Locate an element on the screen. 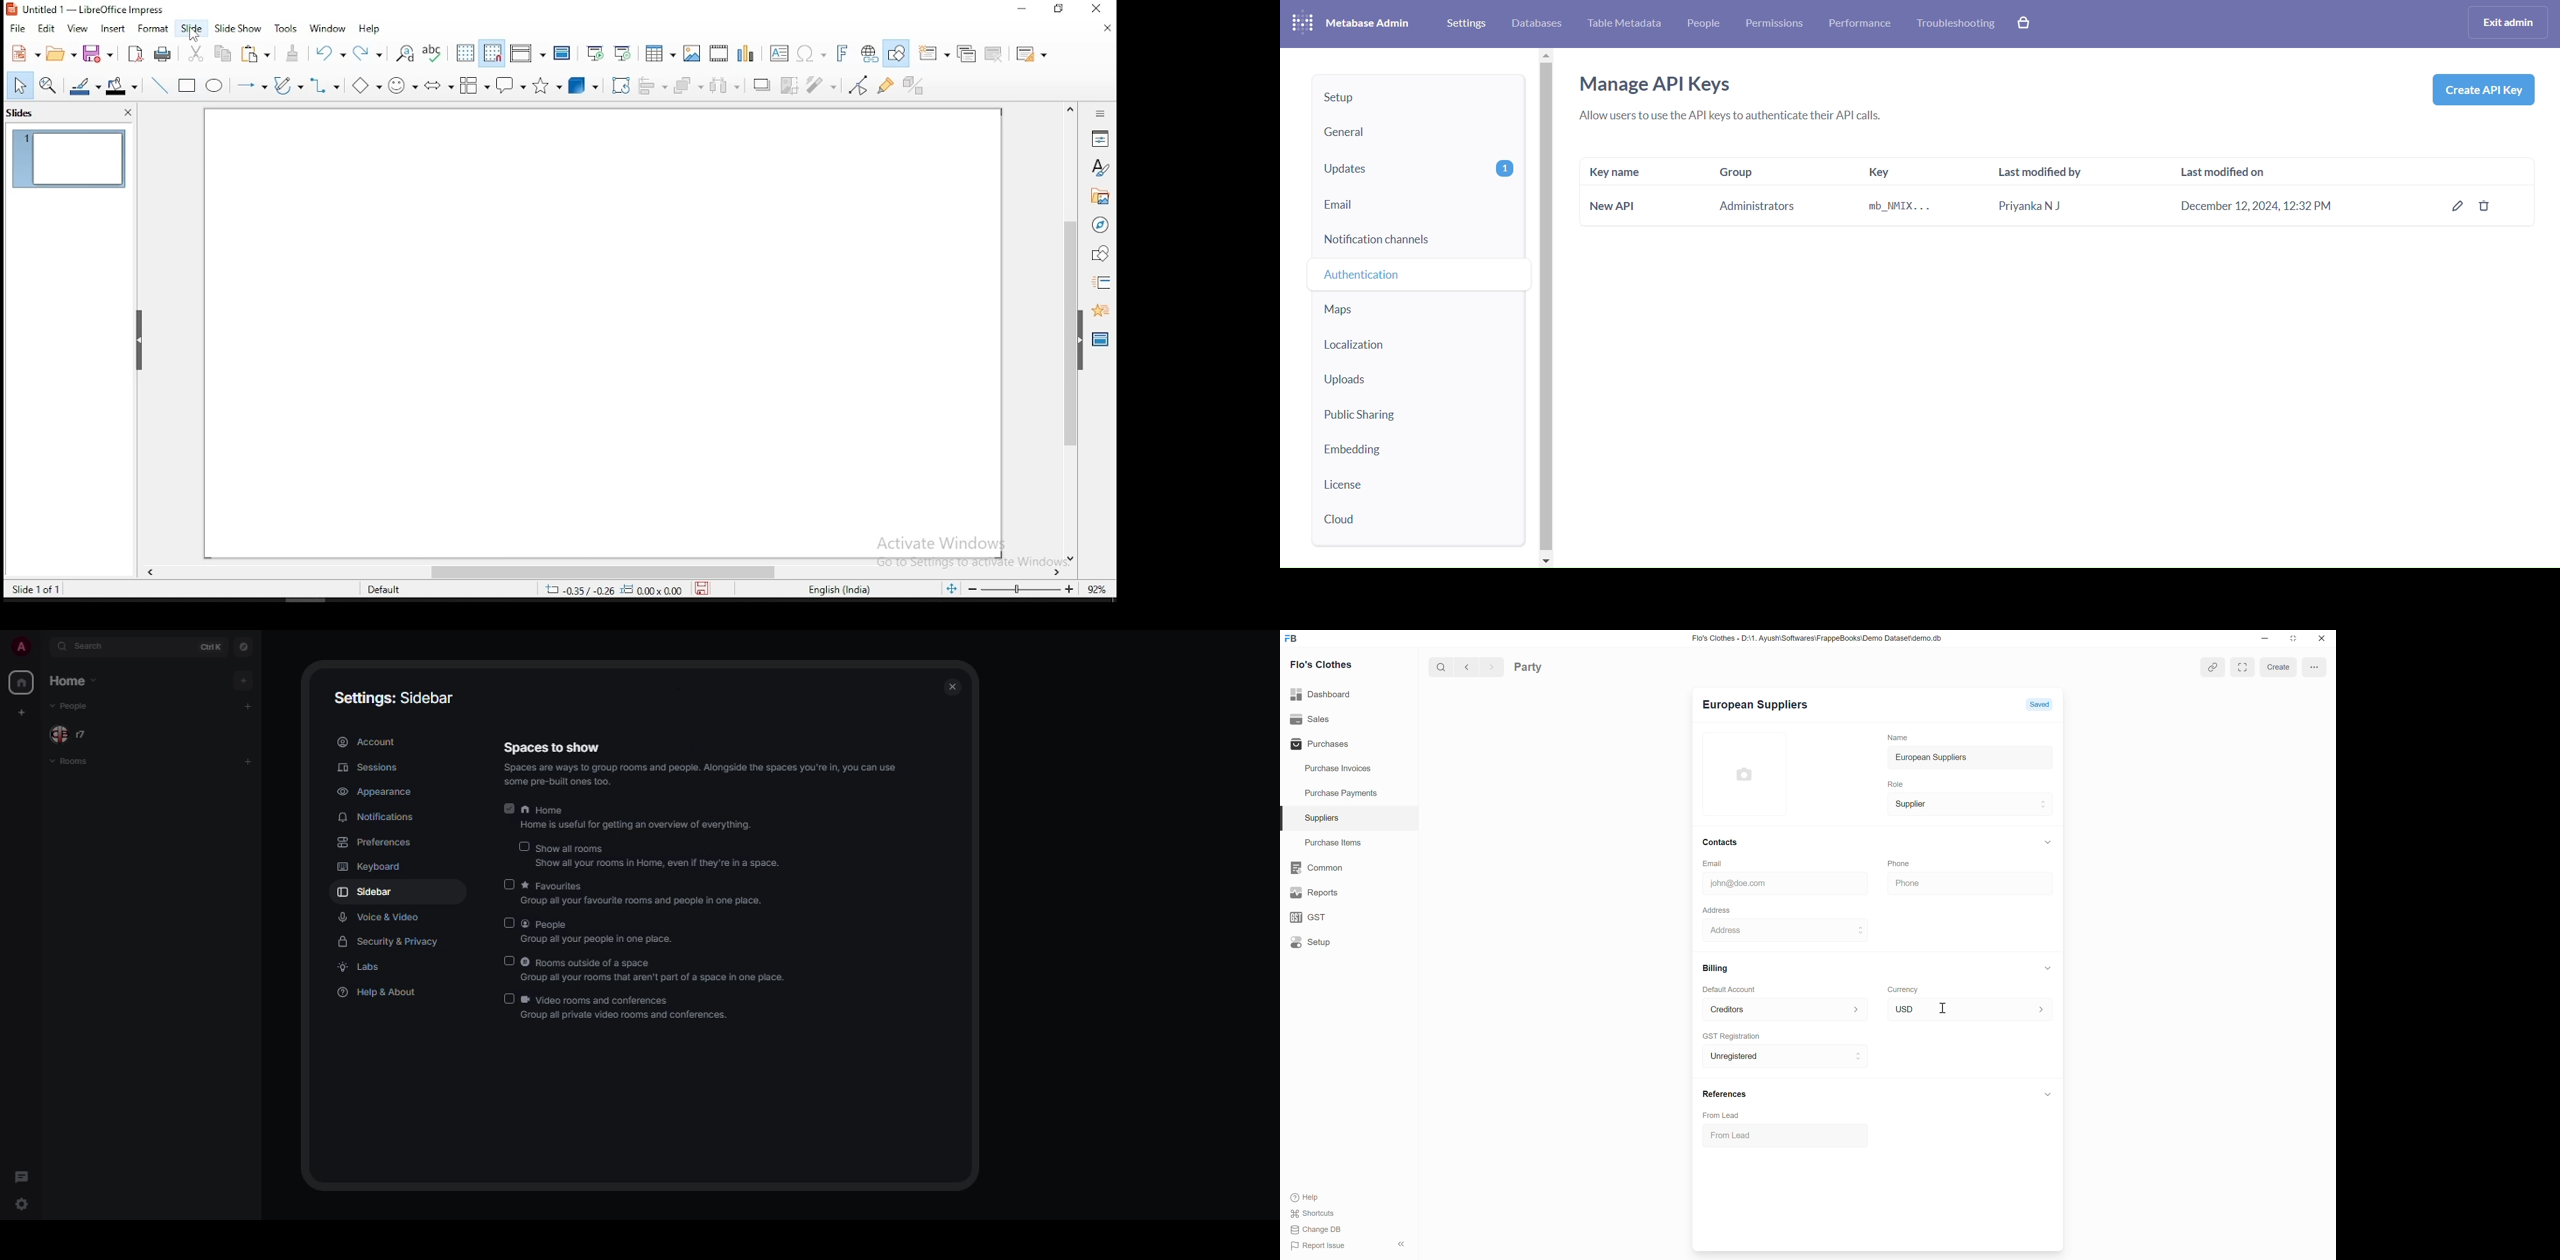 The height and width of the screenshot is (1260, 2576). line color is located at coordinates (86, 86).